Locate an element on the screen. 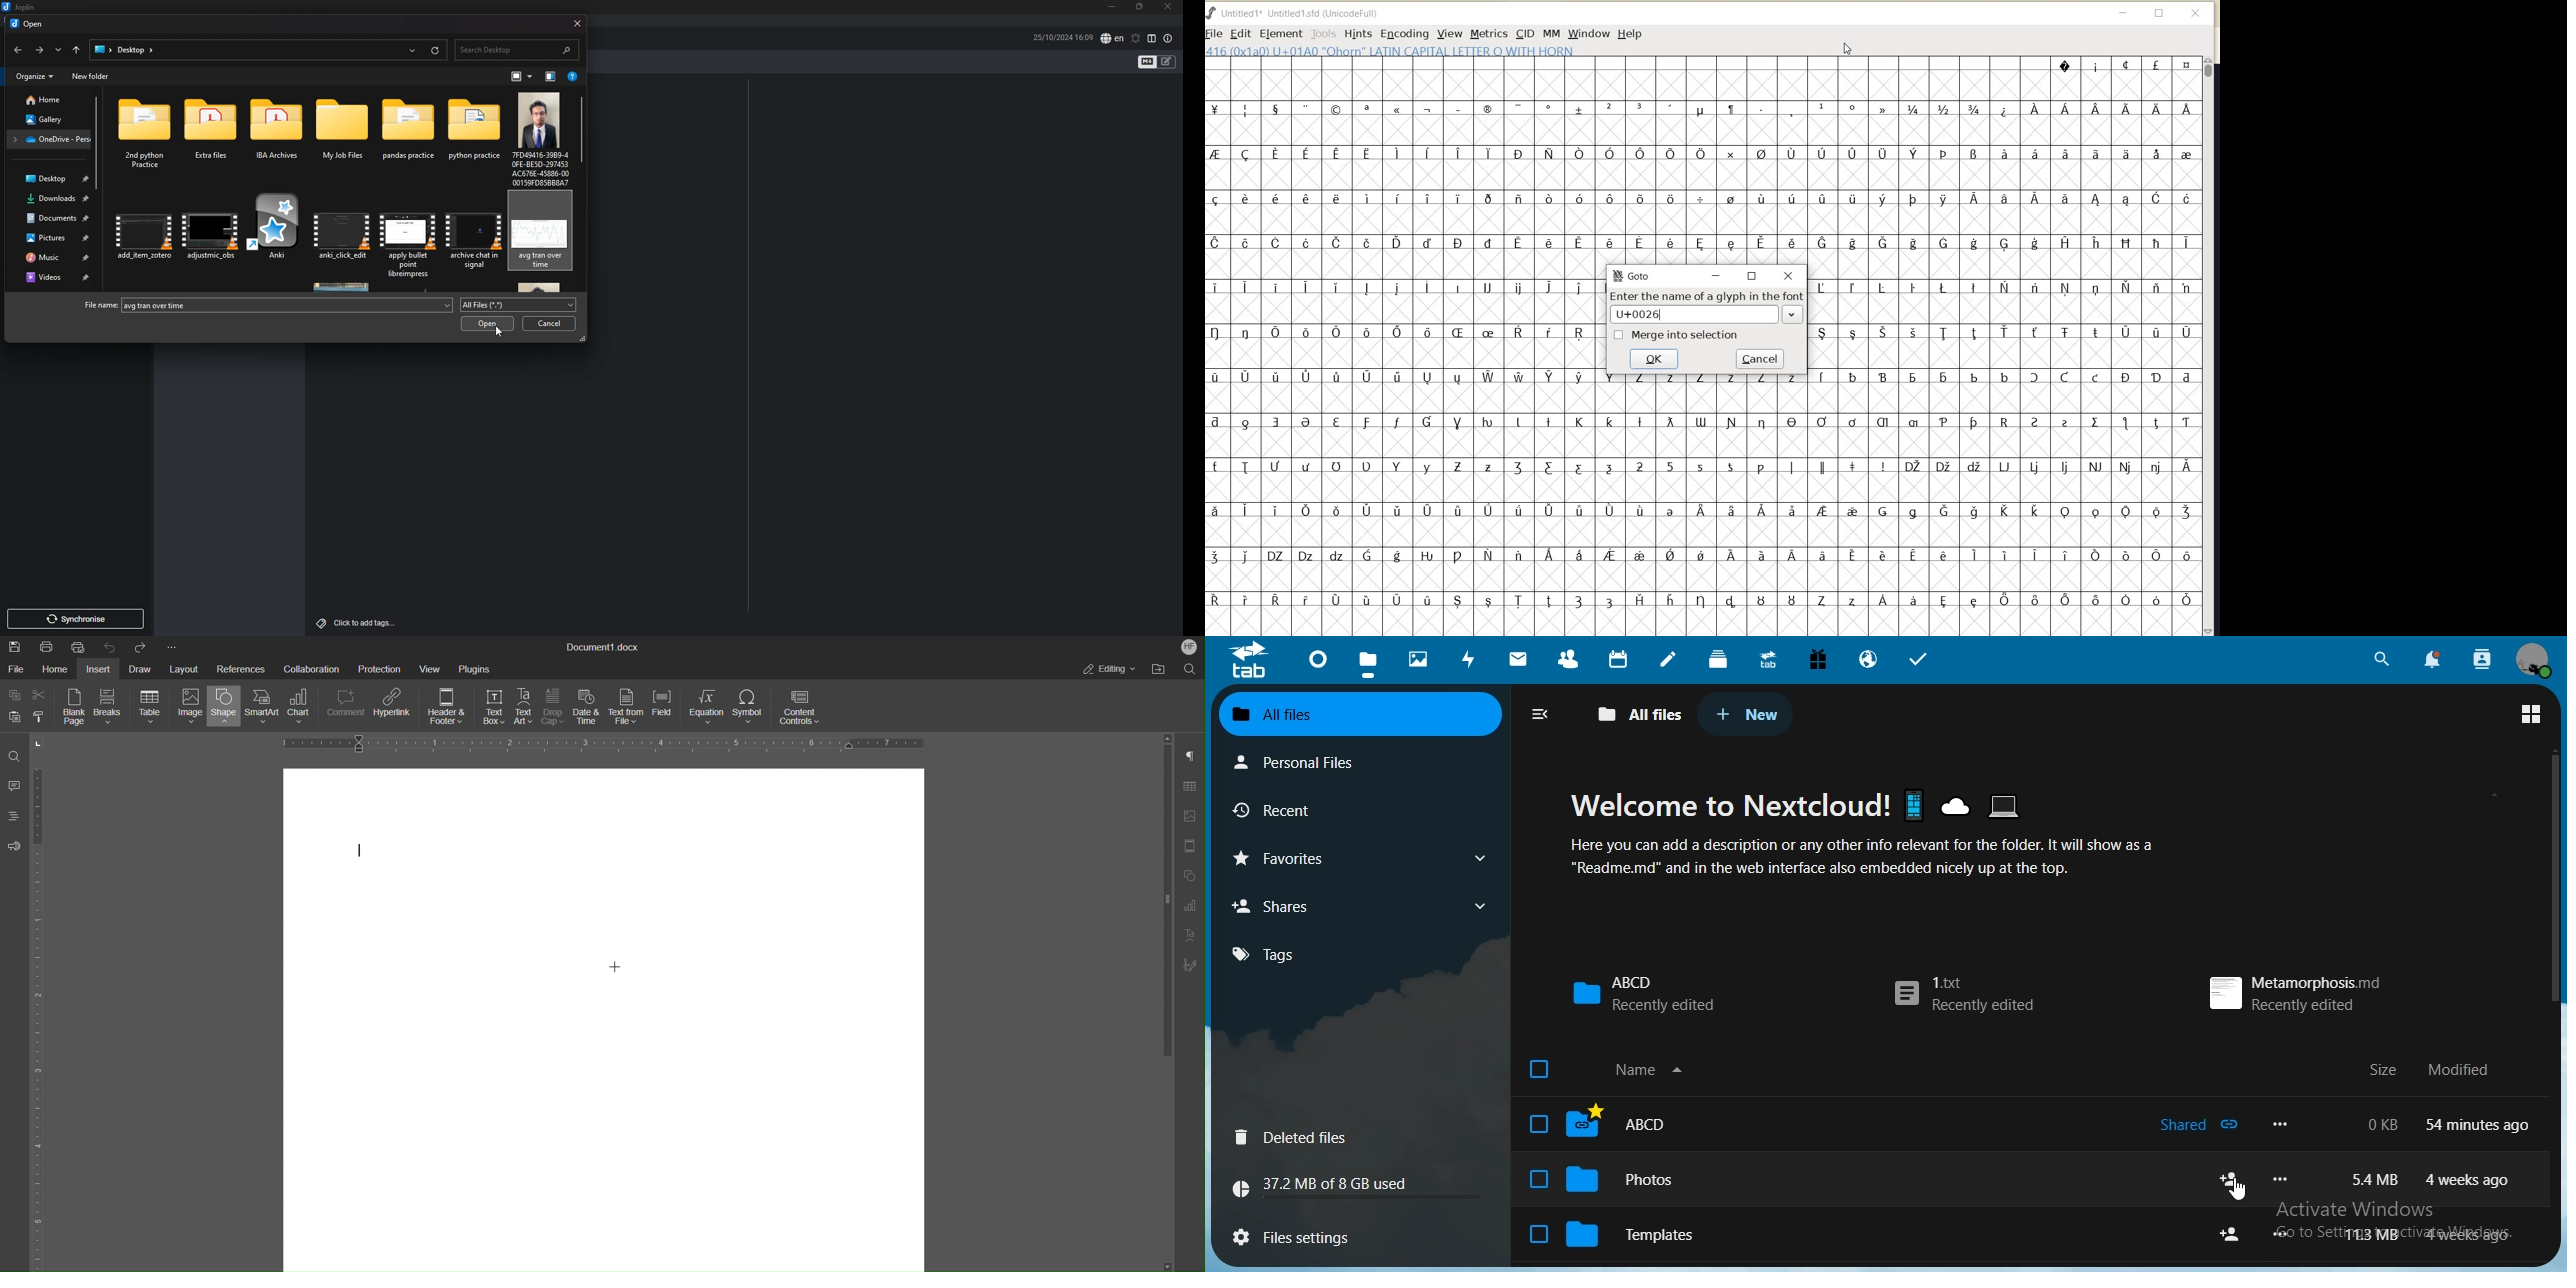  minimize is located at coordinates (1716, 275).